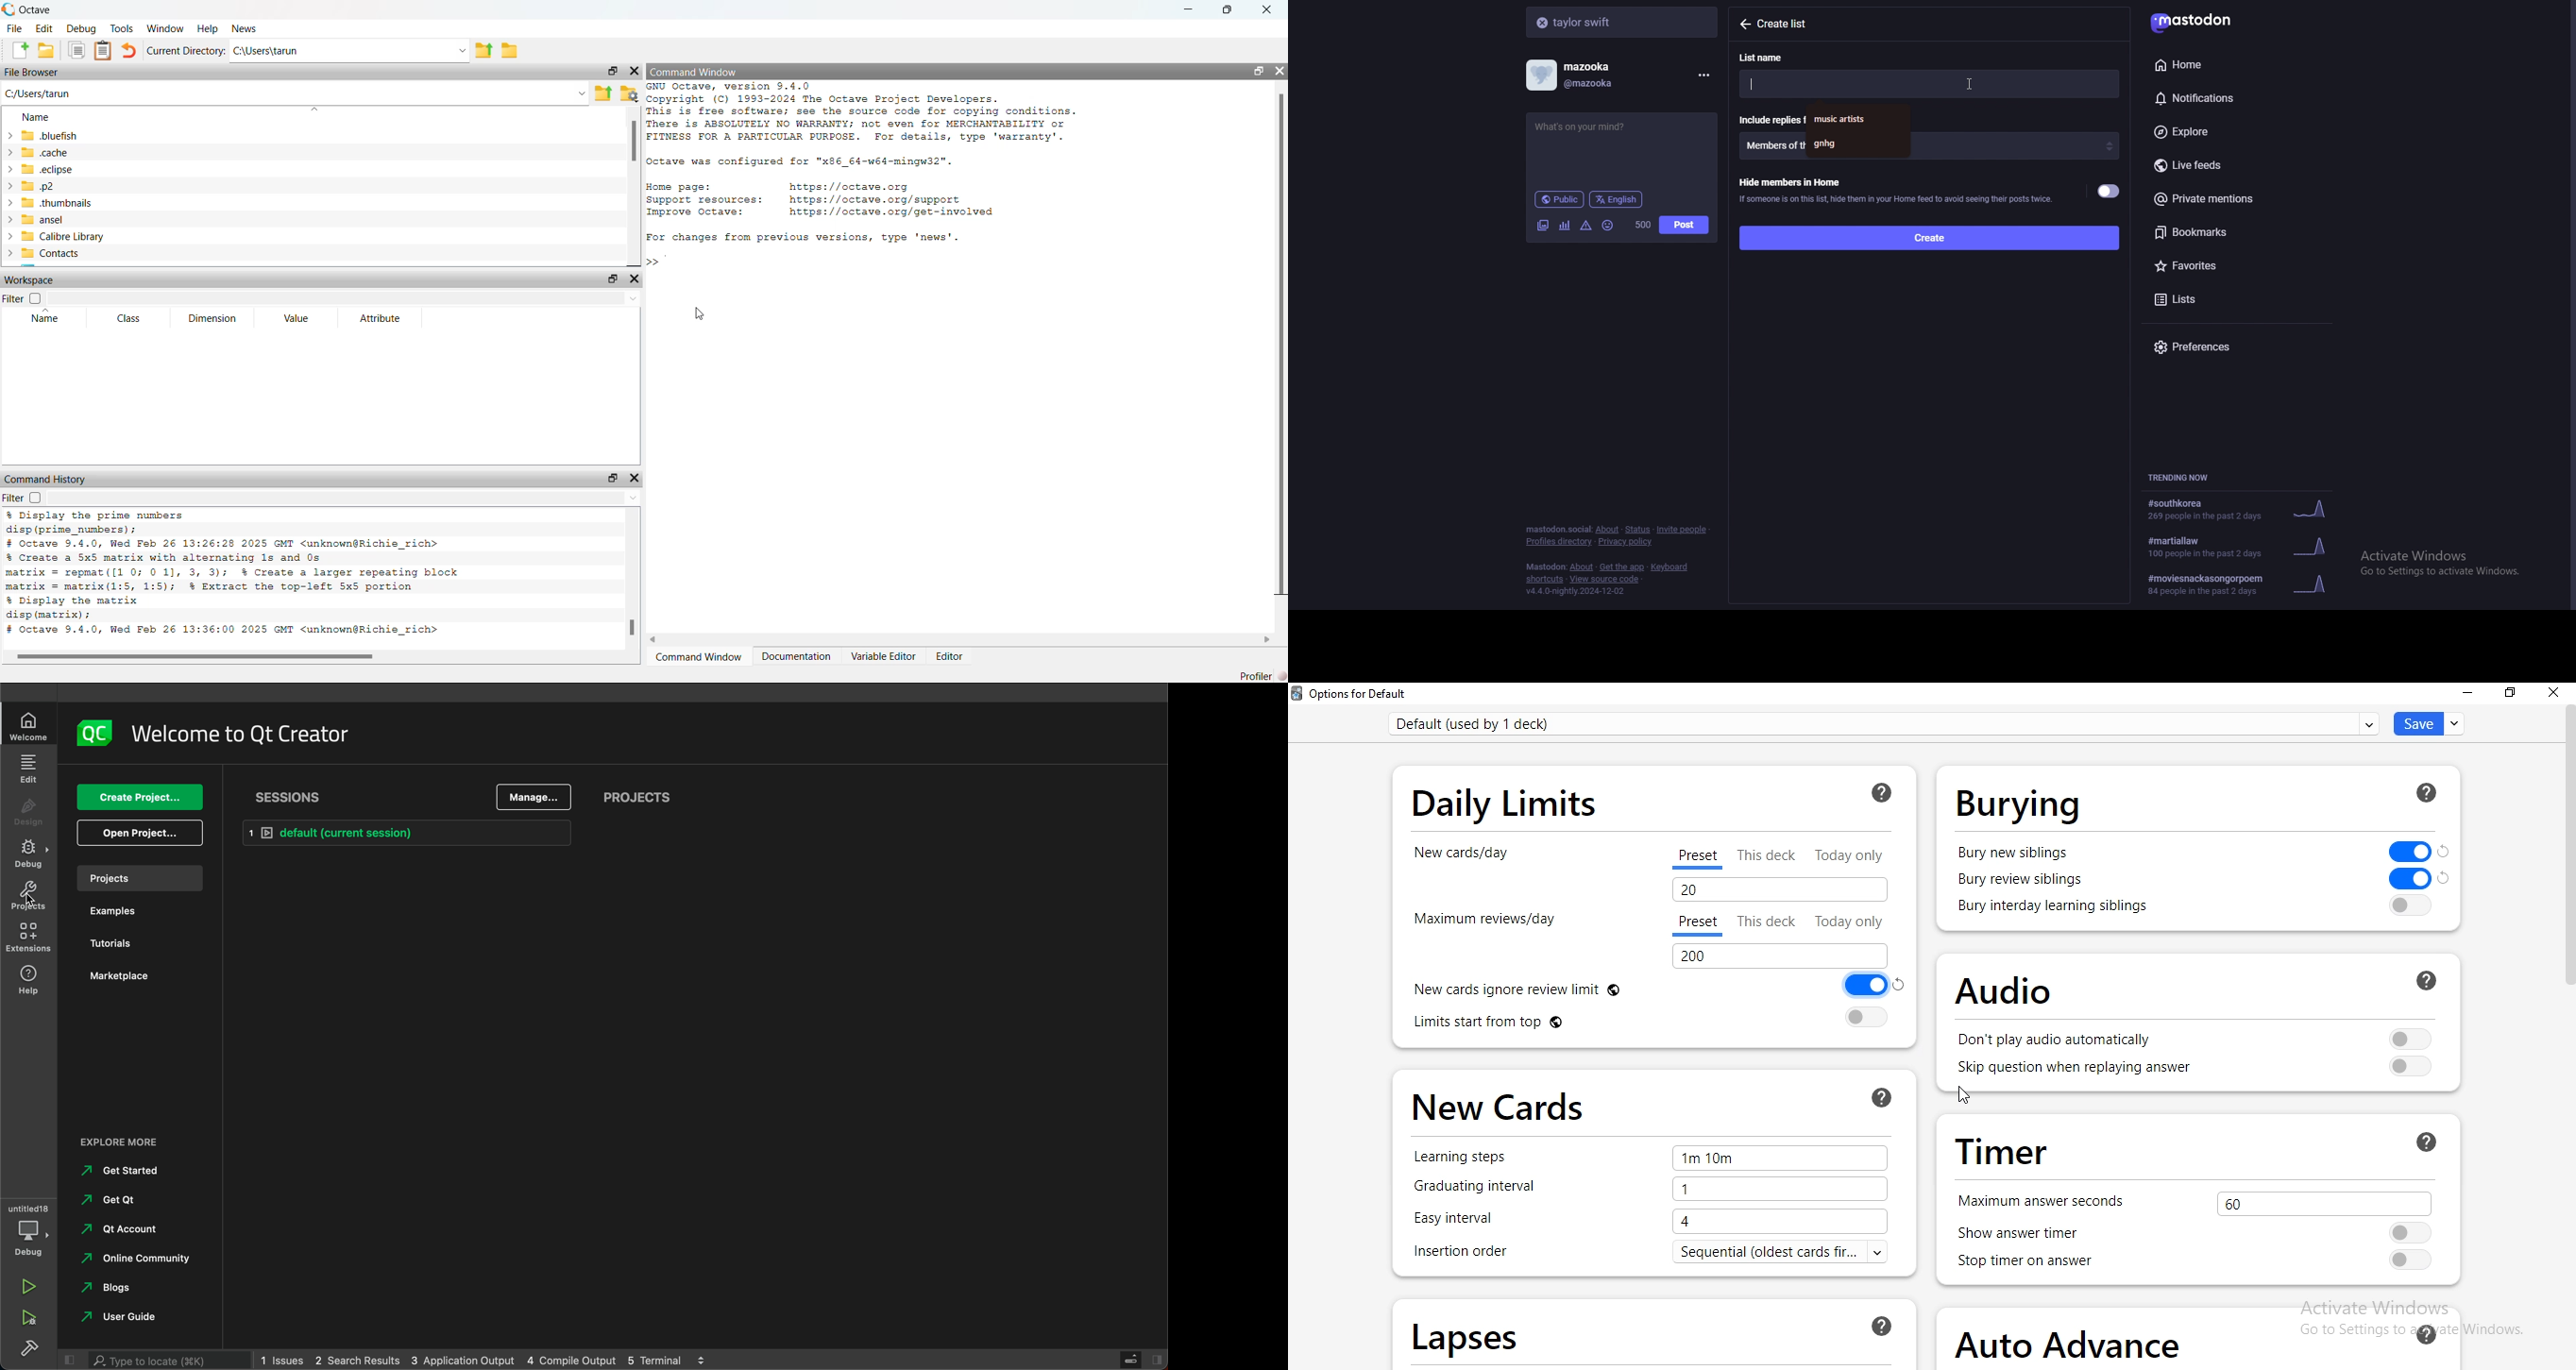 The width and height of the screenshot is (2576, 1372). What do you see at coordinates (1141, 1359) in the screenshot?
I see `close slidebar` at bounding box center [1141, 1359].